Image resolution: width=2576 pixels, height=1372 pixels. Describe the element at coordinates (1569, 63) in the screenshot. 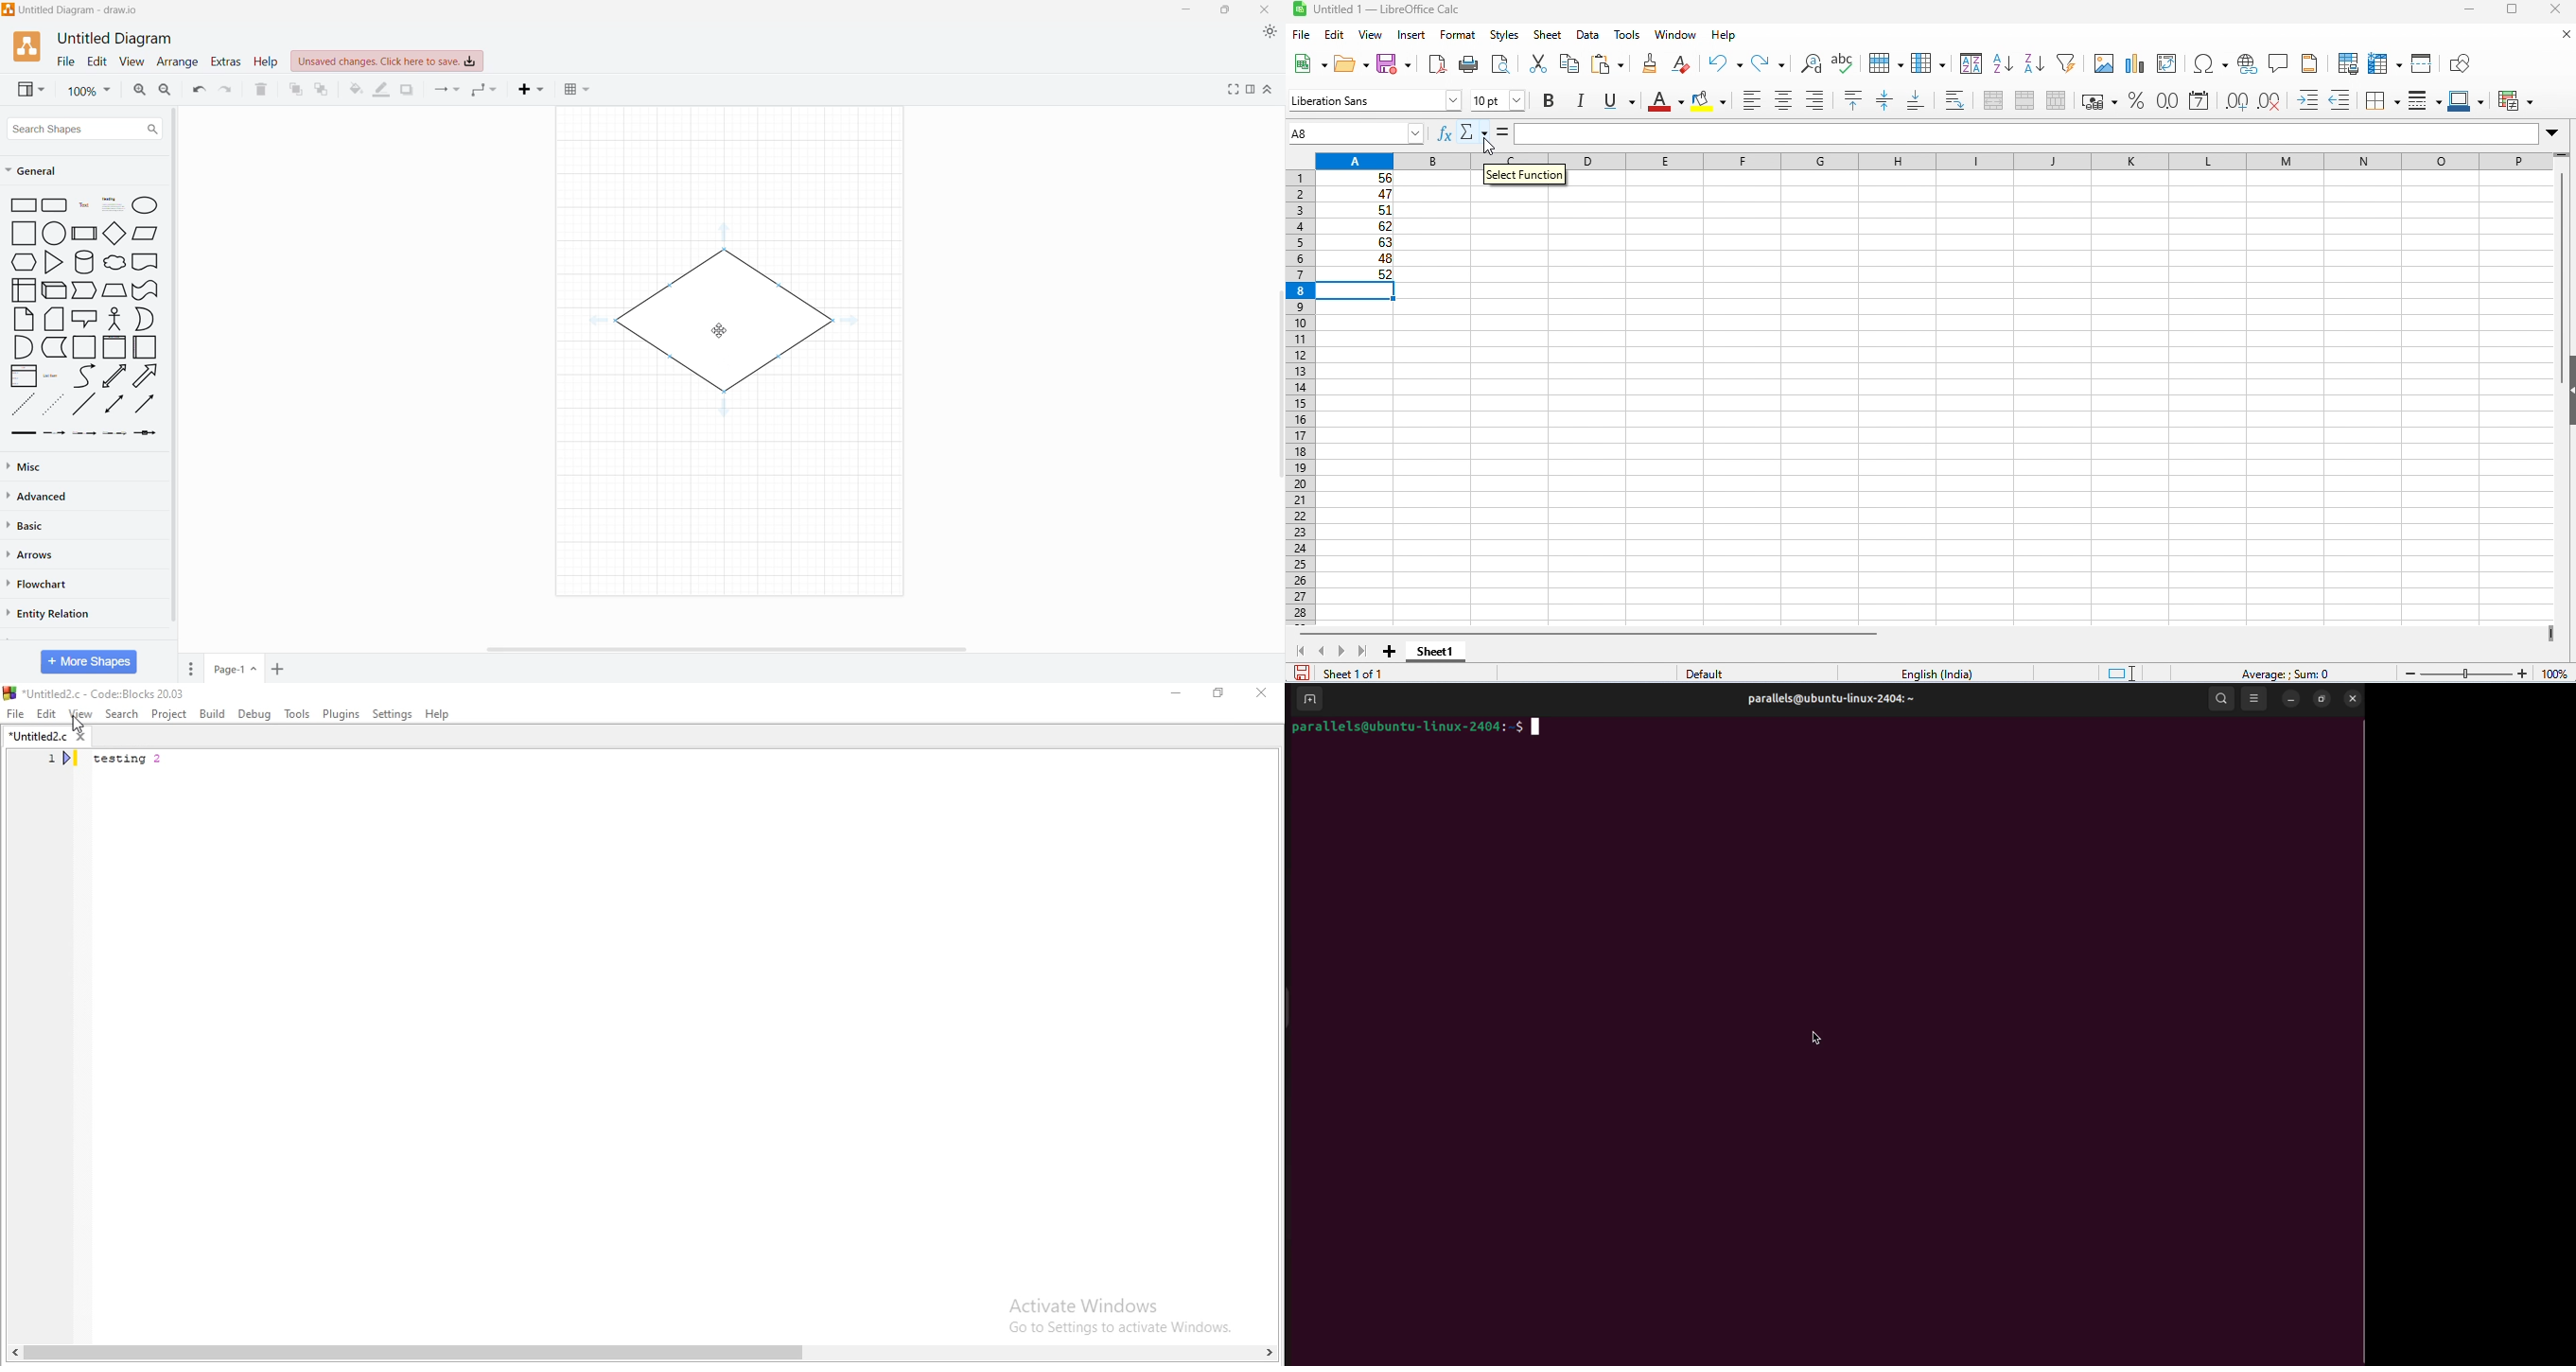

I see `copy` at that location.